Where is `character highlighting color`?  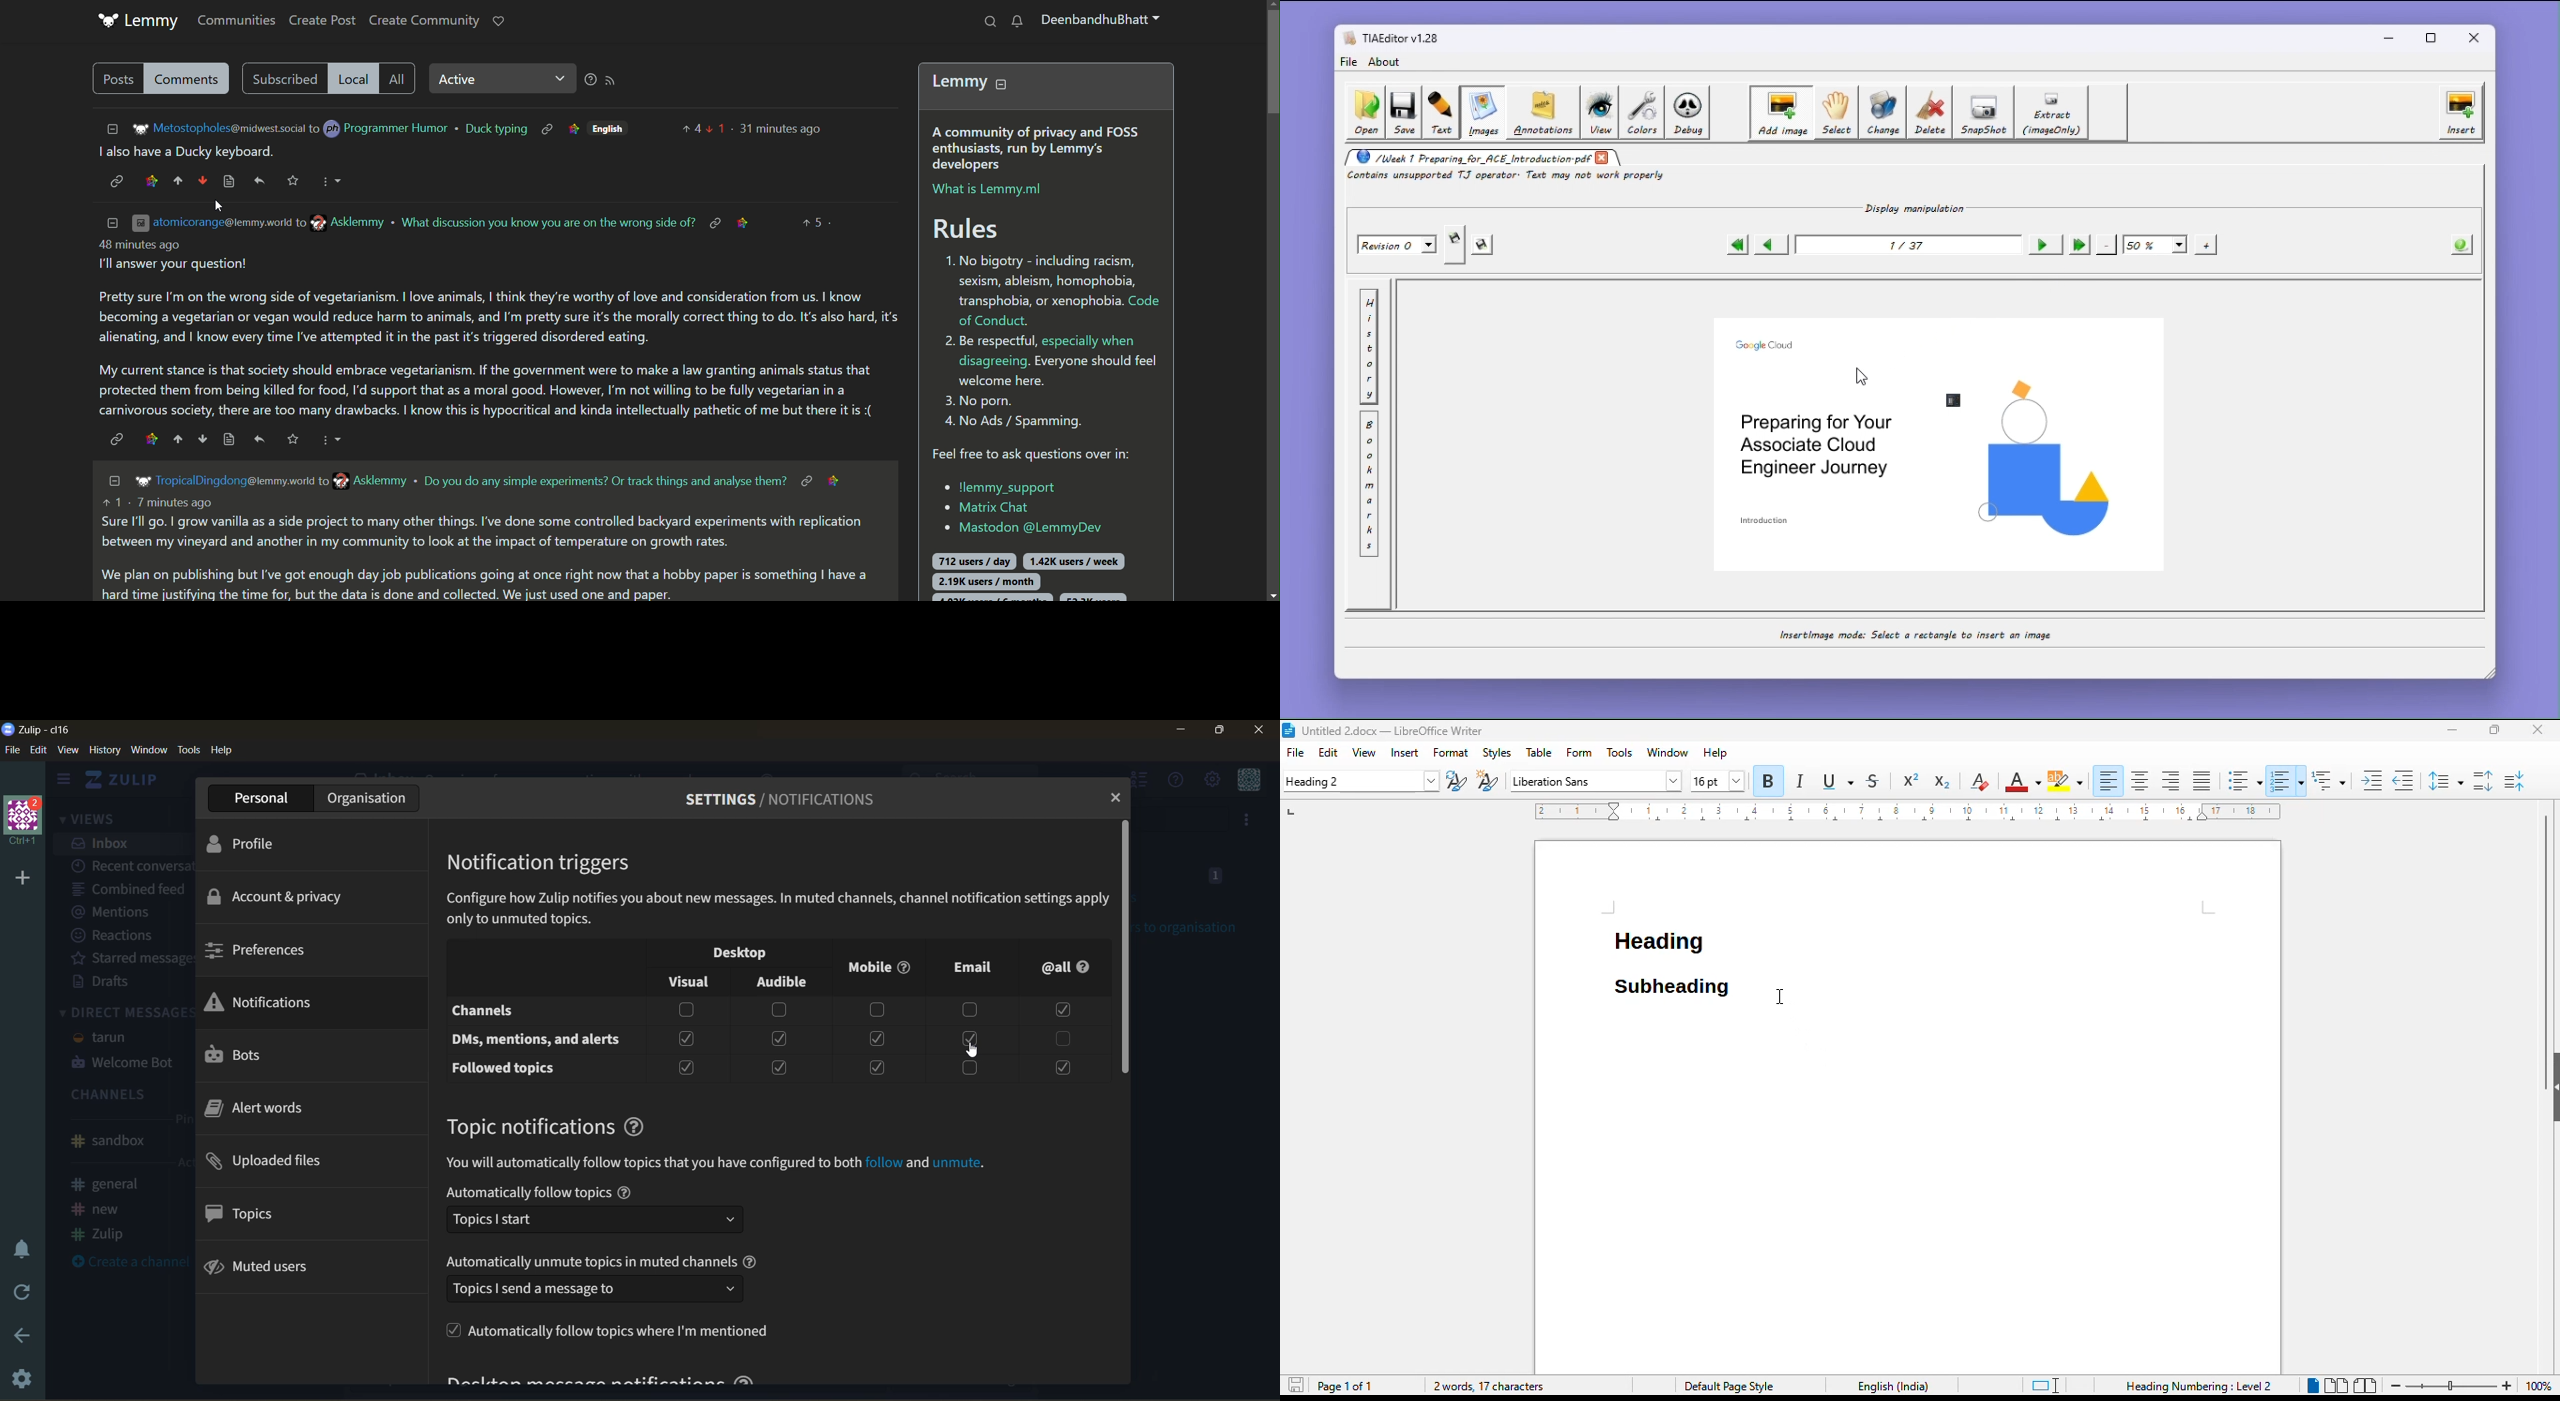 character highlighting color is located at coordinates (2065, 781).